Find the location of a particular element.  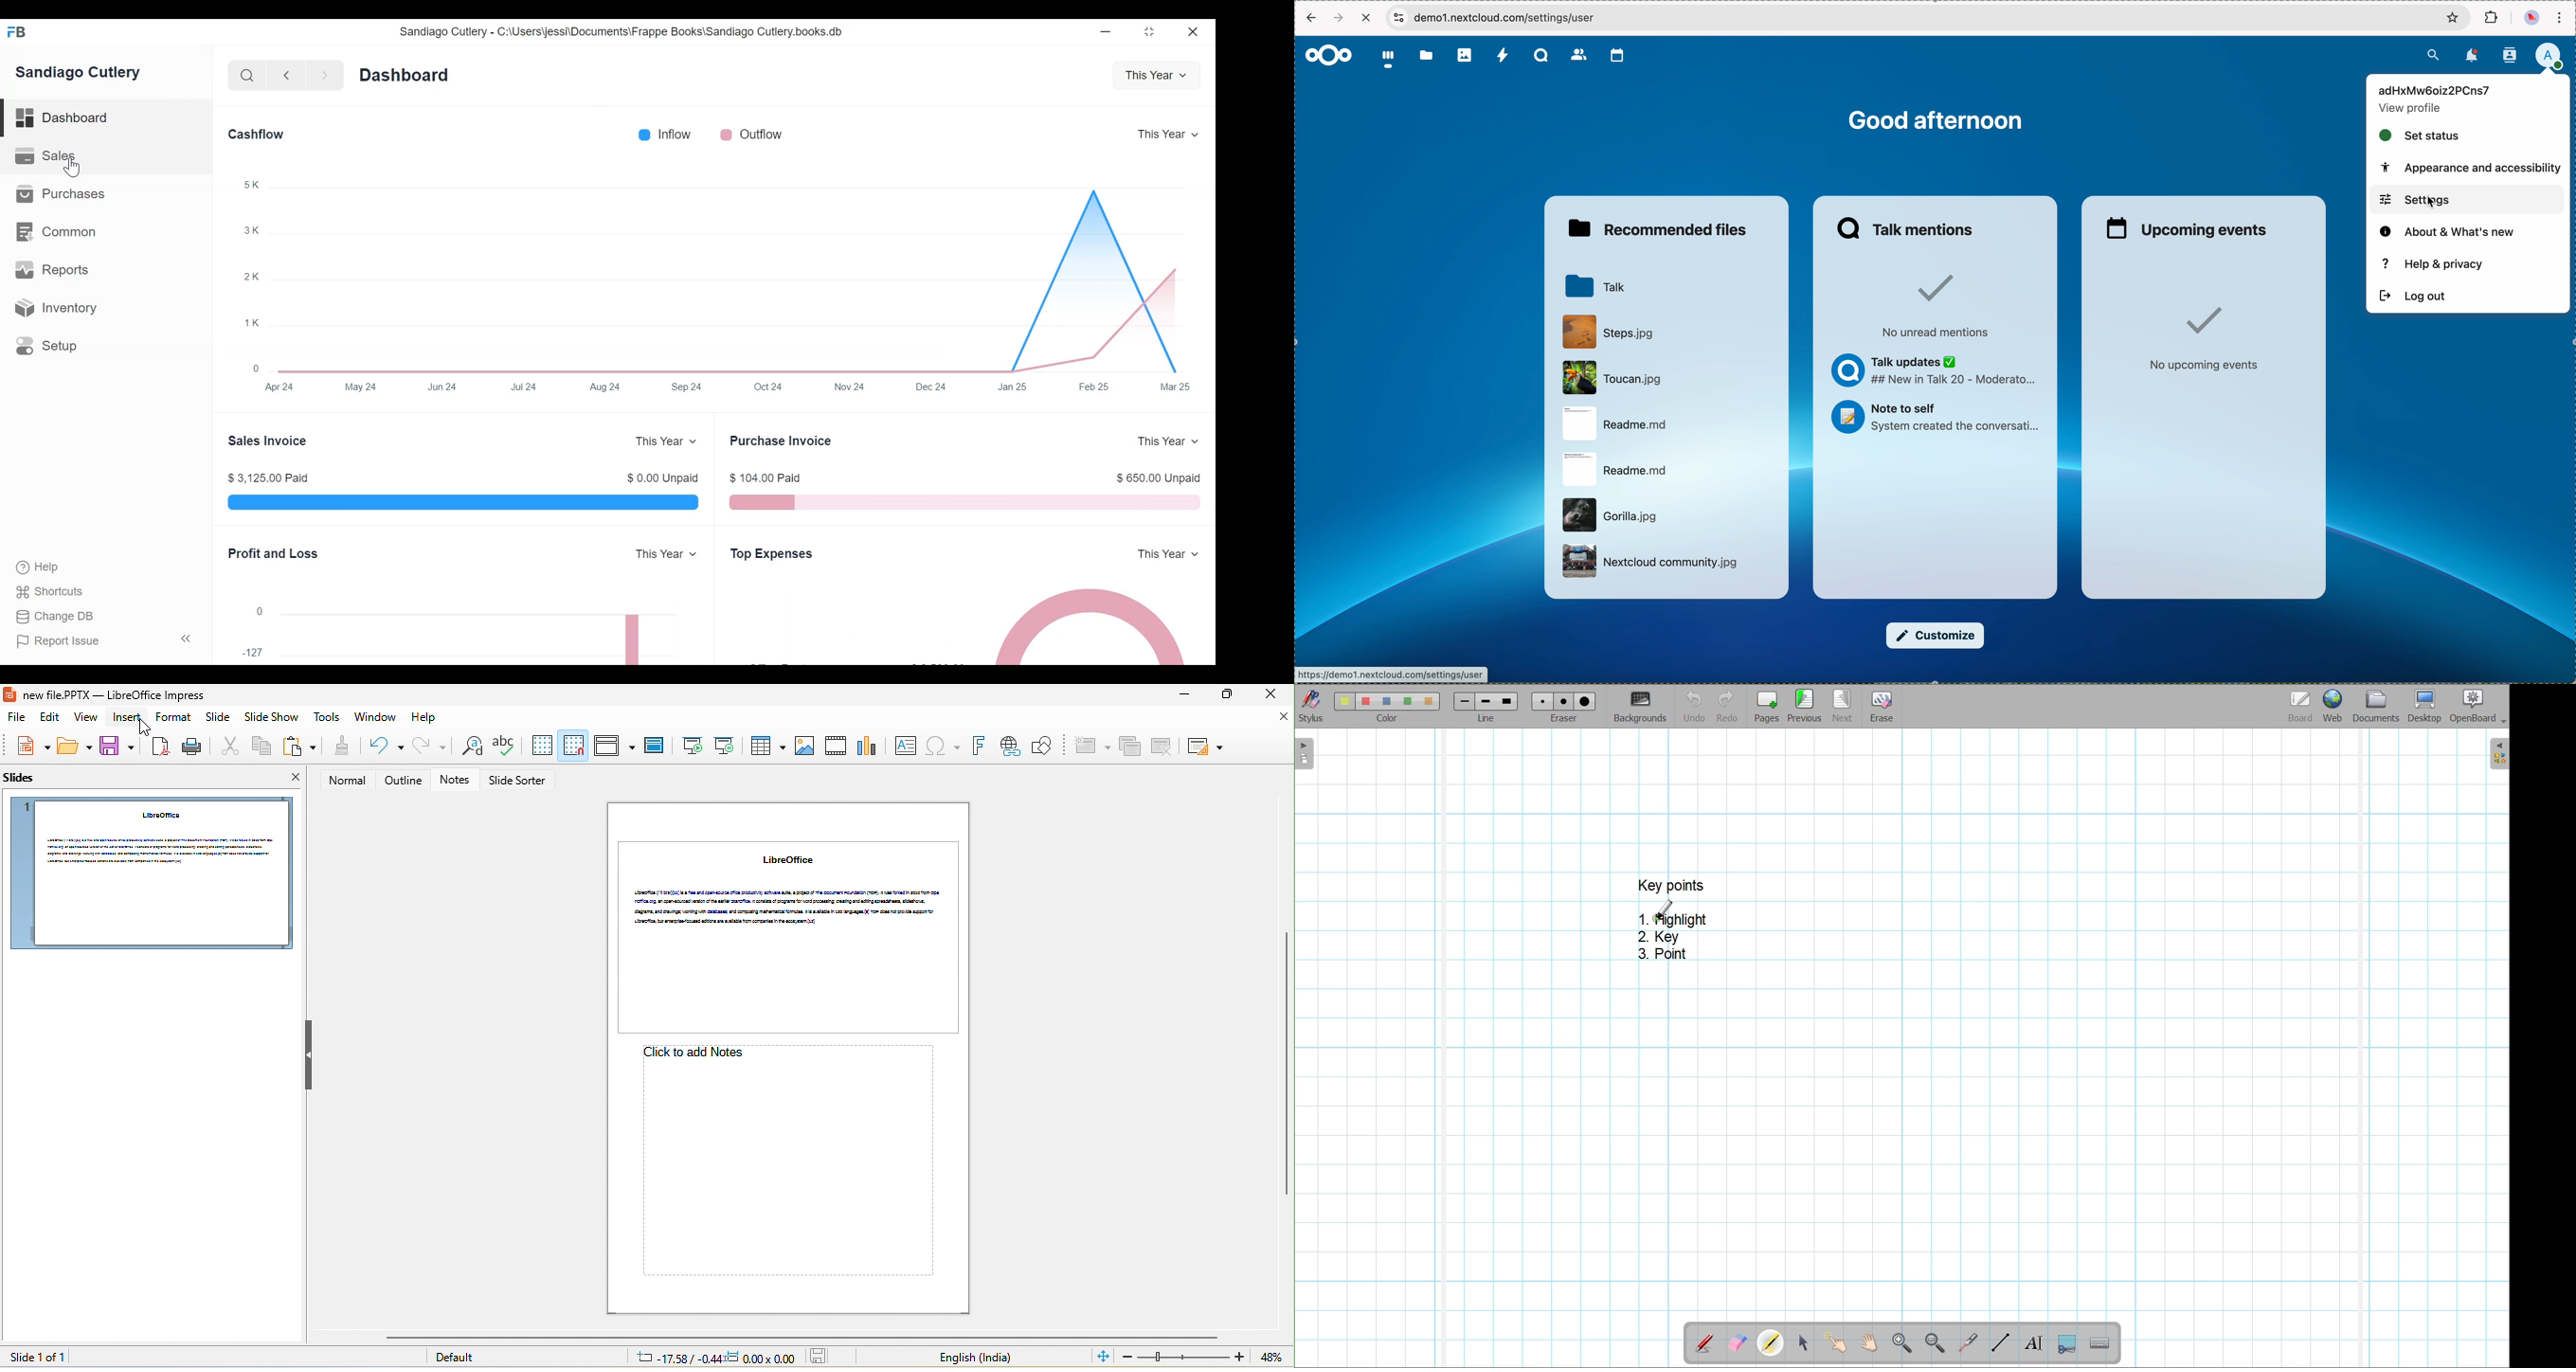

file is located at coordinates (1607, 331).